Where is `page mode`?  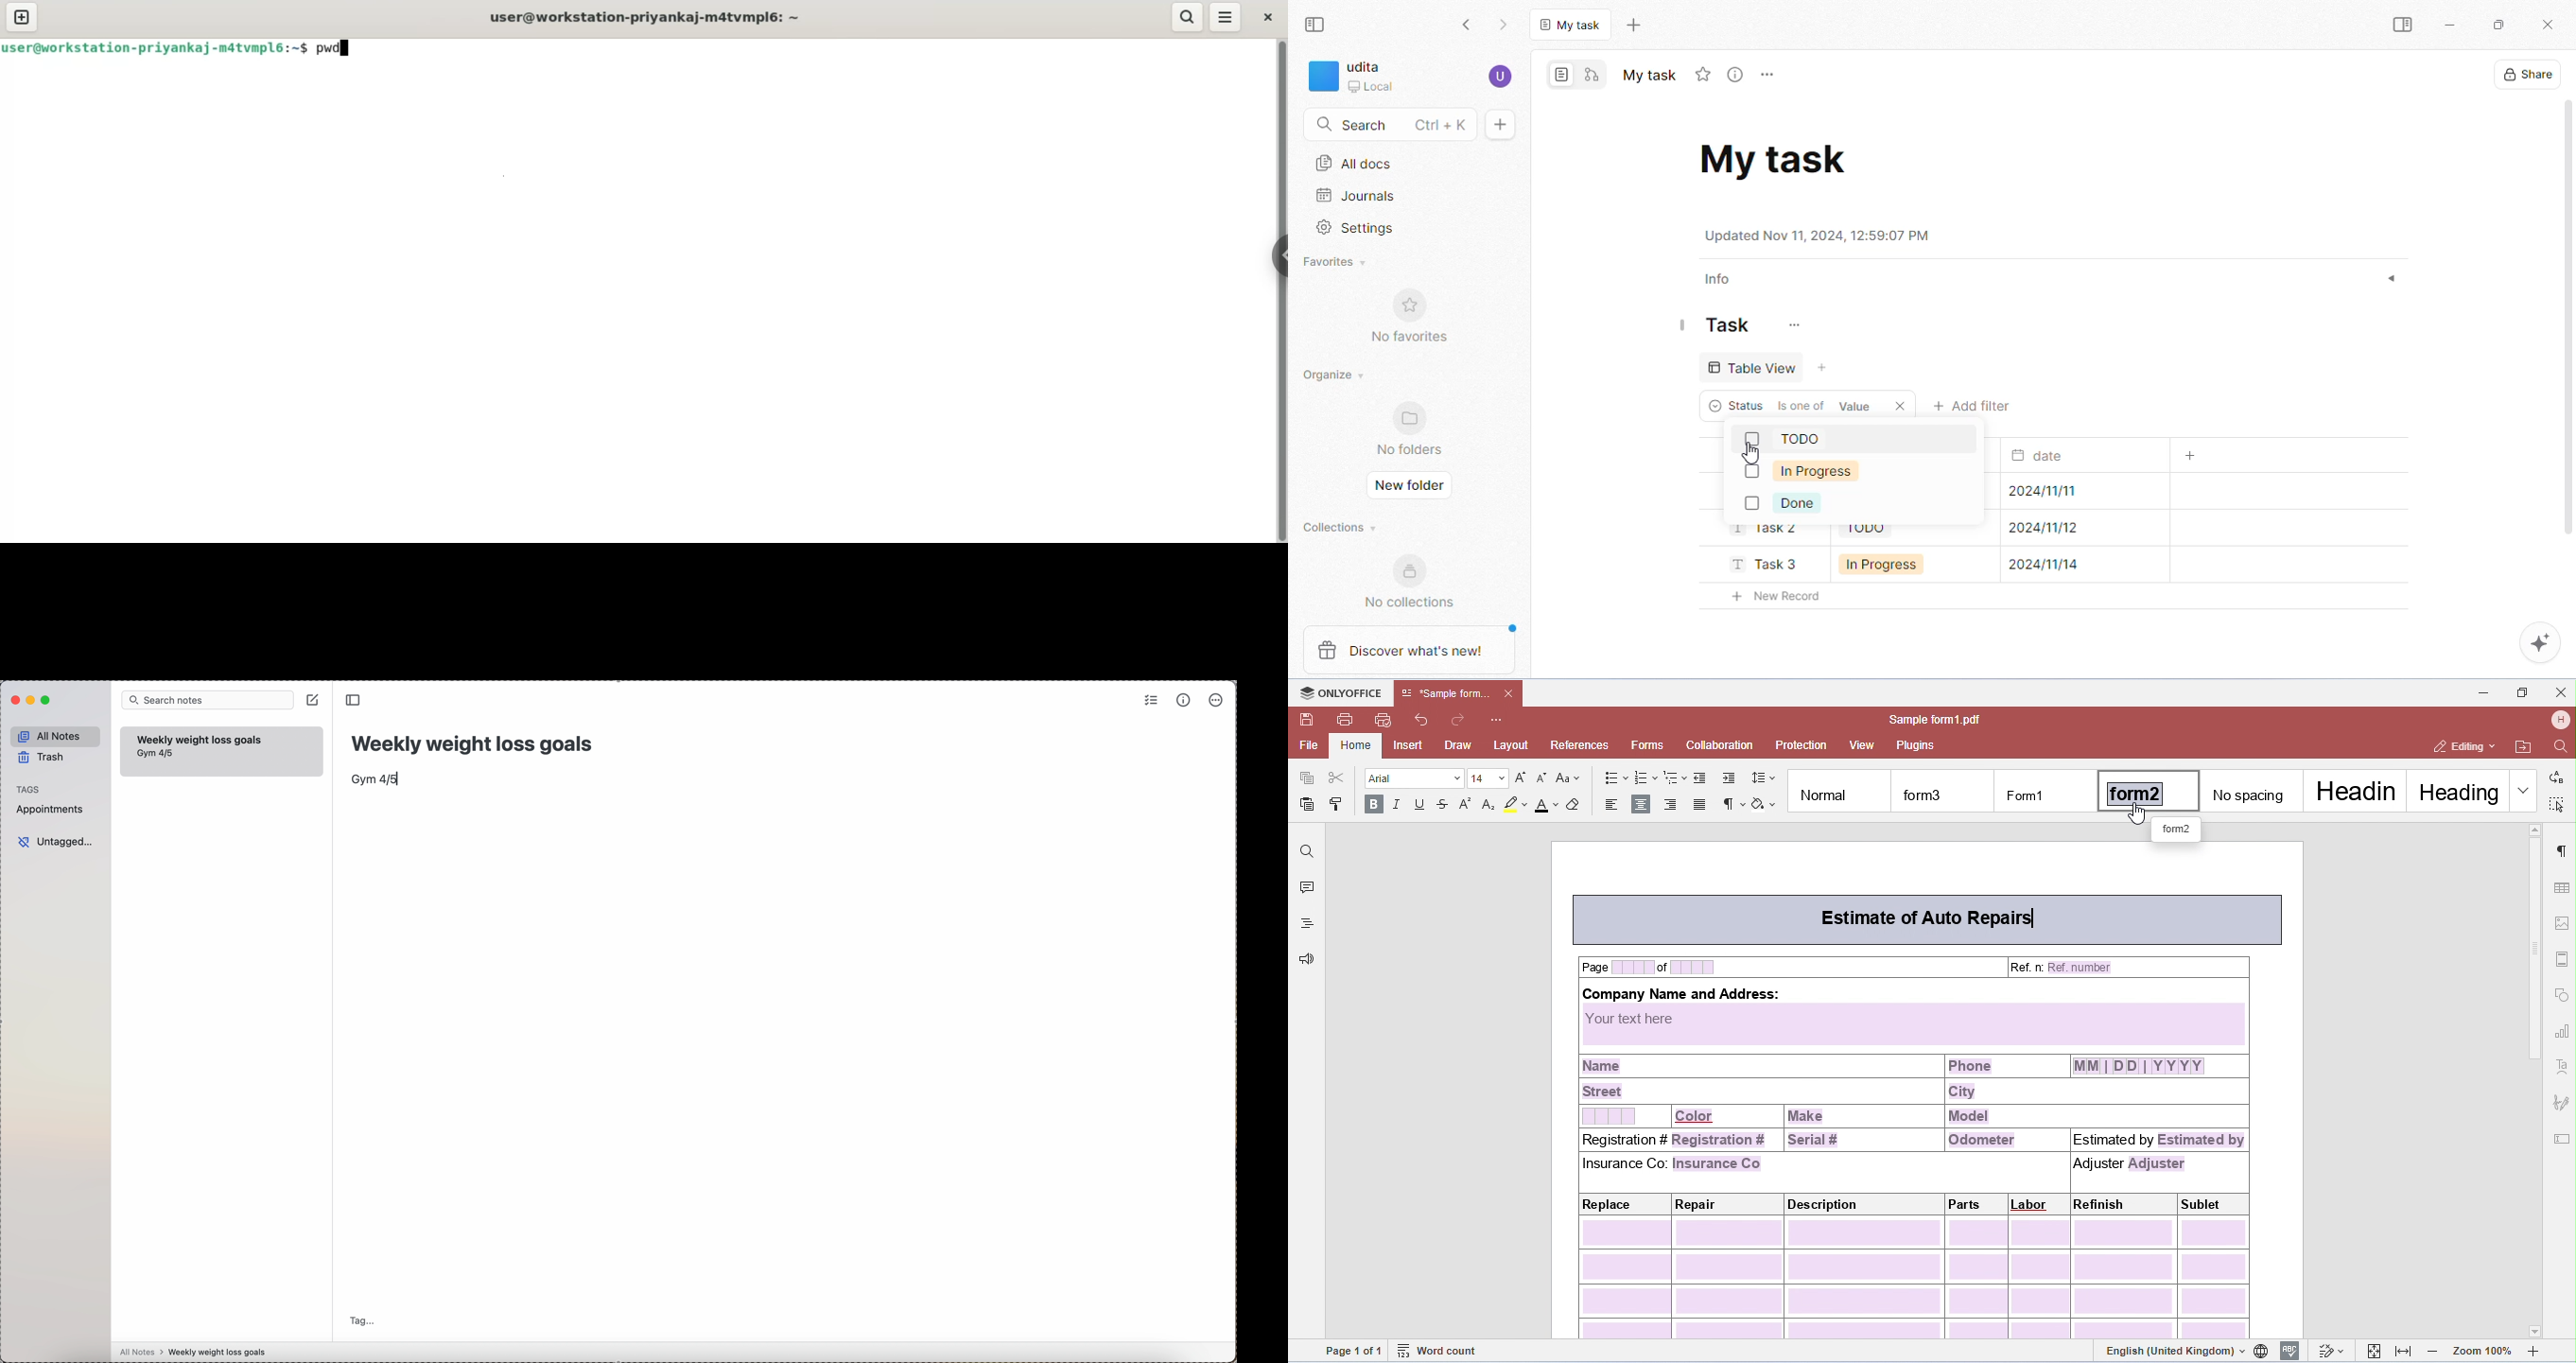
page mode is located at coordinates (1562, 74).